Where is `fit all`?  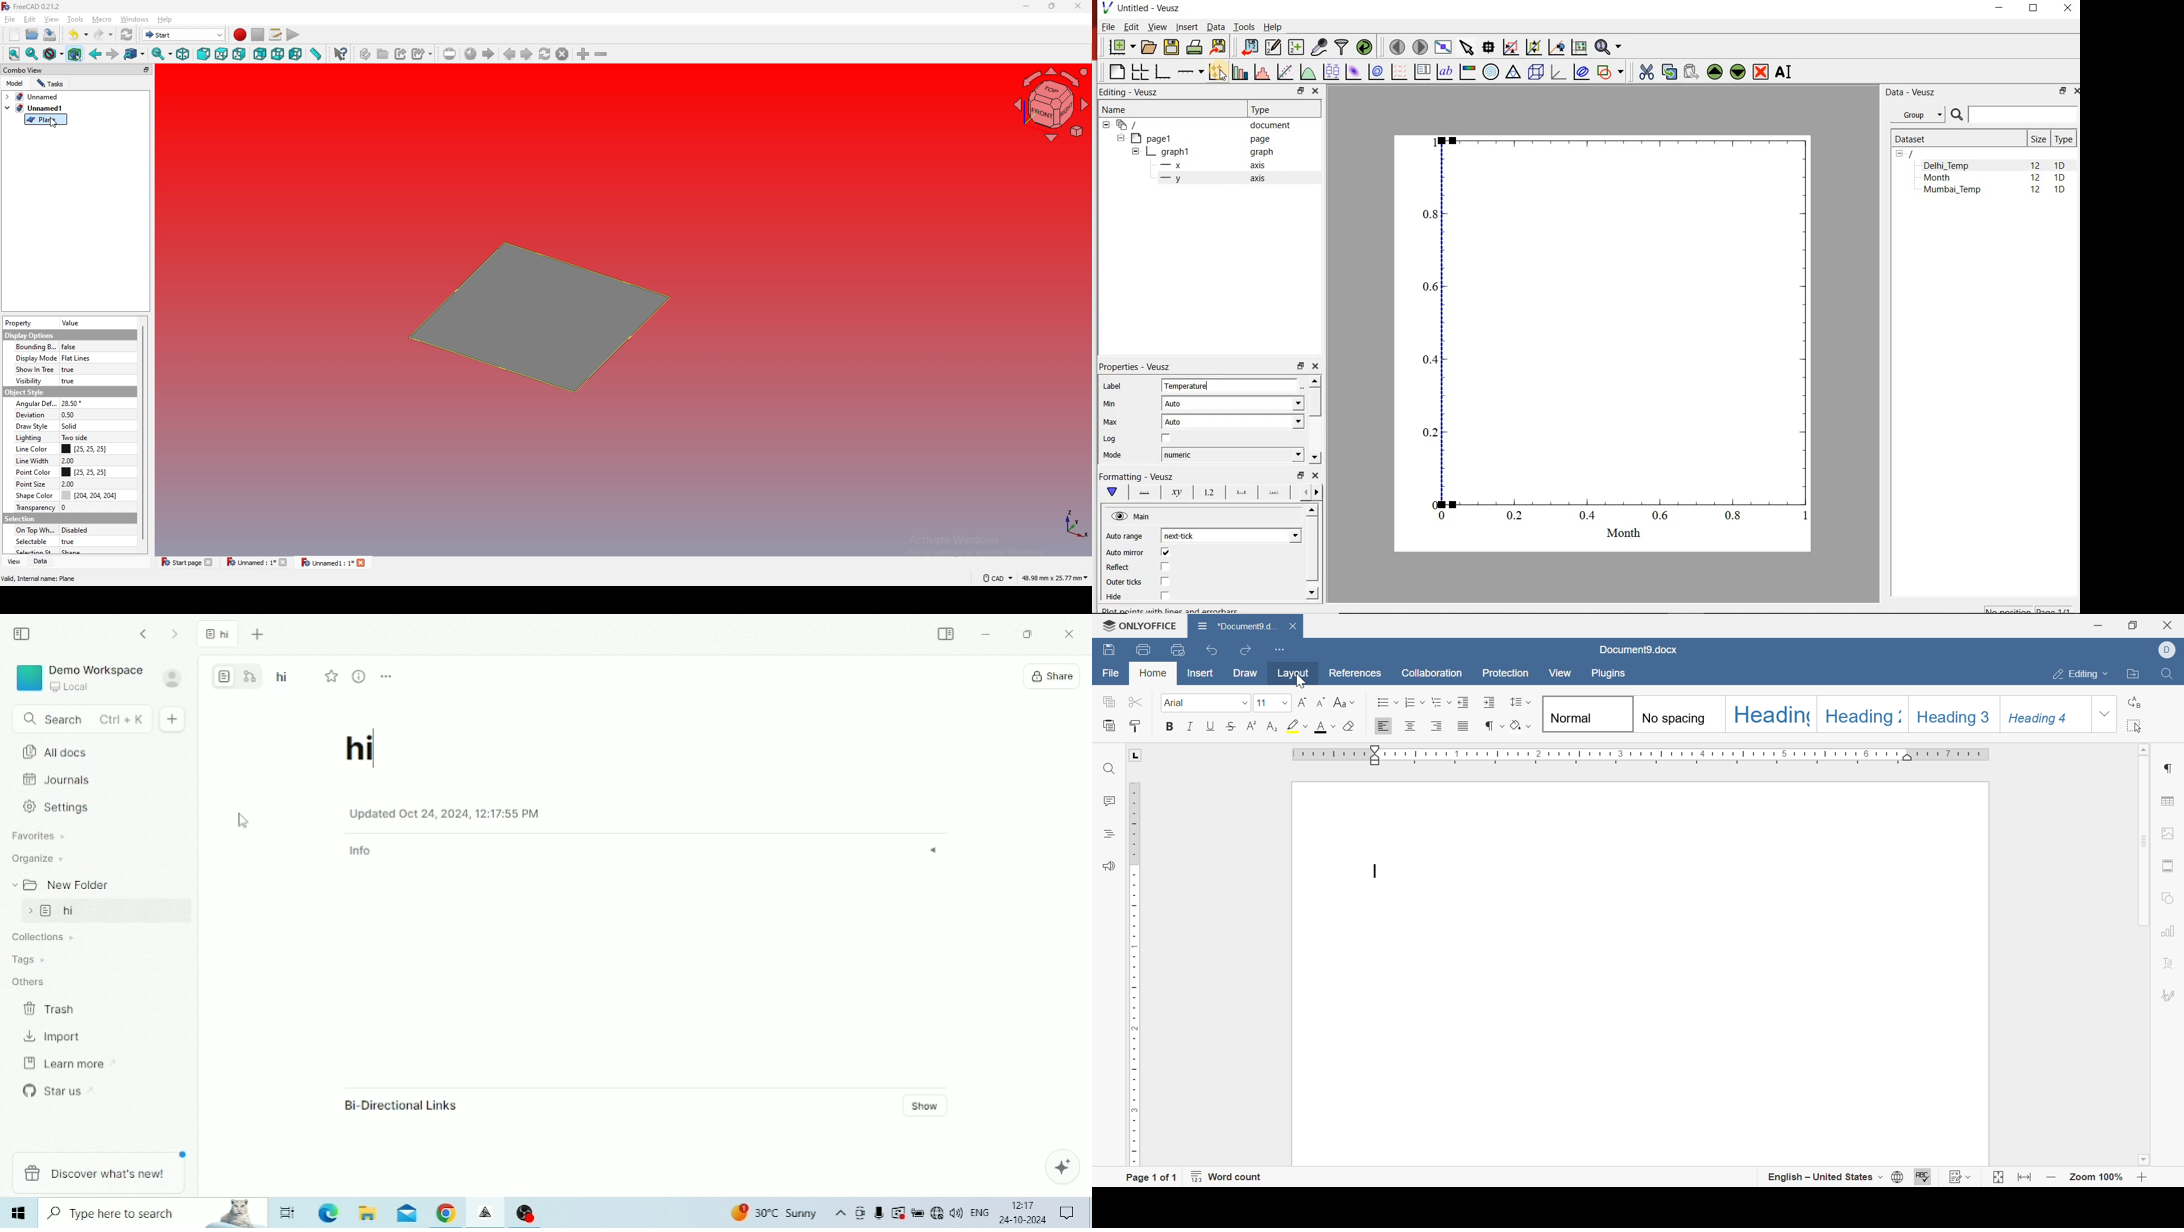
fit all is located at coordinates (14, 54).